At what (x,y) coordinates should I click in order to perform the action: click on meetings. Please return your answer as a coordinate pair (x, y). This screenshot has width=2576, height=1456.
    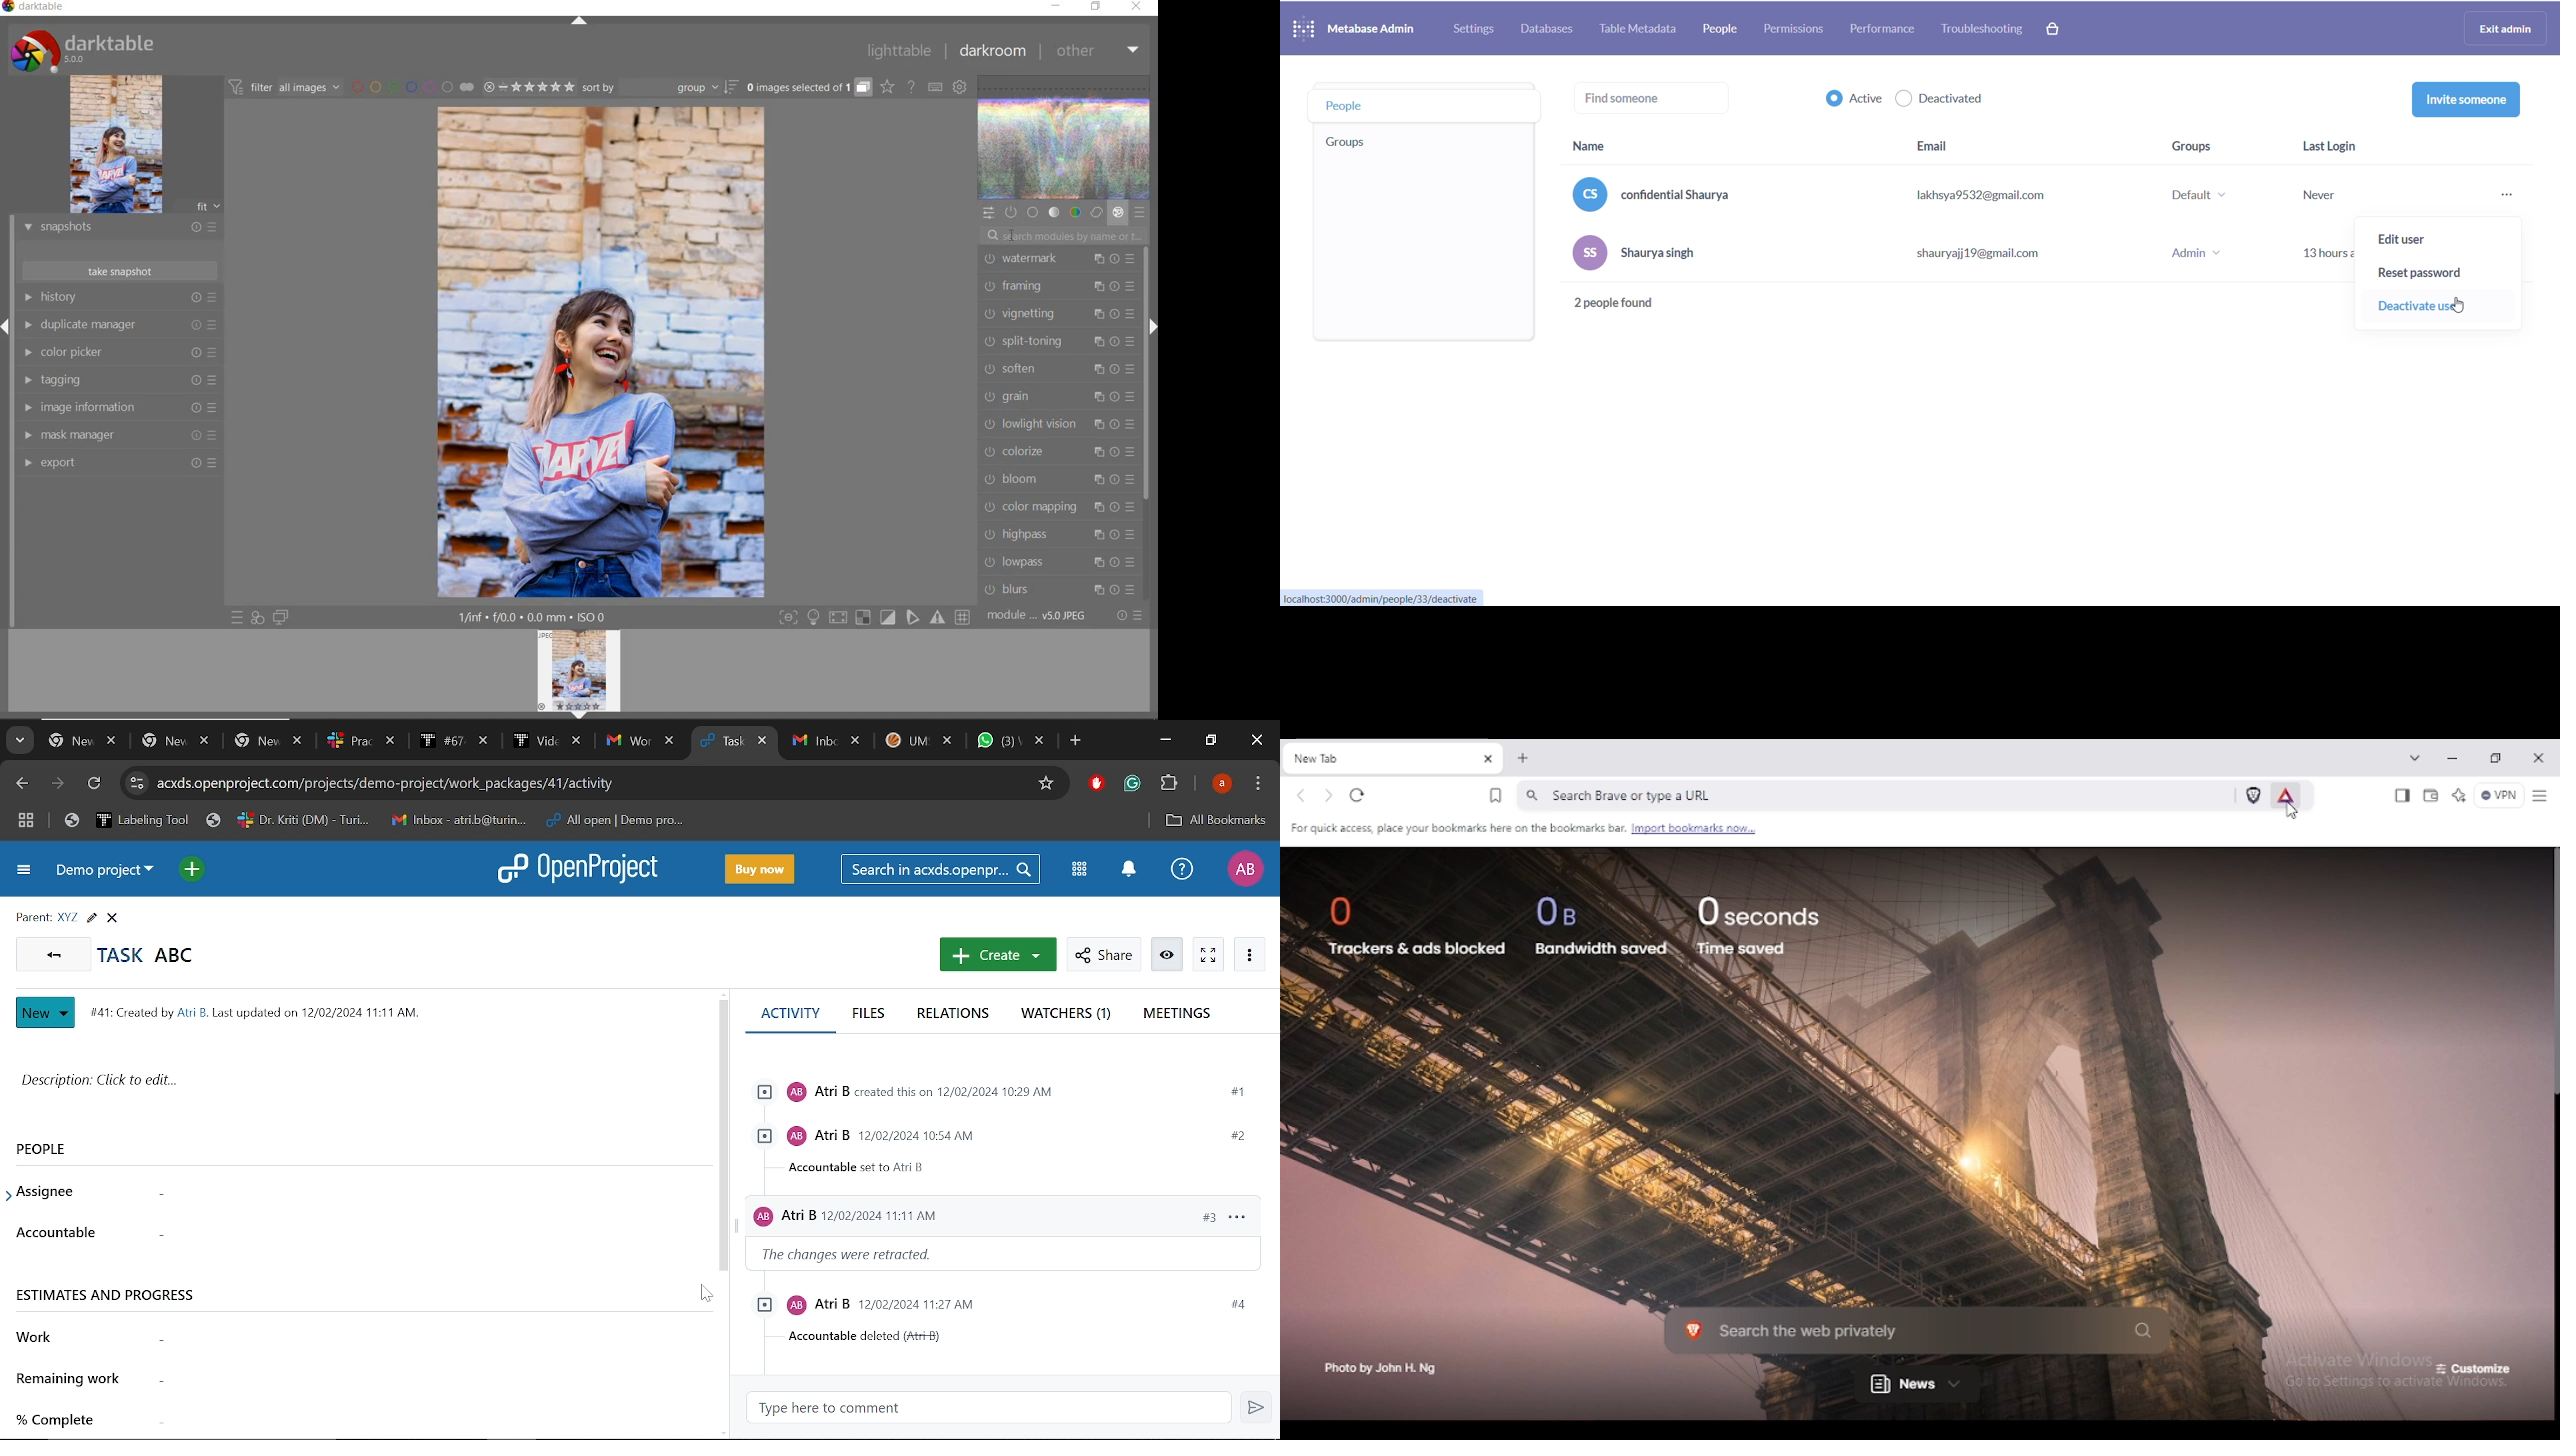
    Looking at the image, I should click on (1176, 1015).